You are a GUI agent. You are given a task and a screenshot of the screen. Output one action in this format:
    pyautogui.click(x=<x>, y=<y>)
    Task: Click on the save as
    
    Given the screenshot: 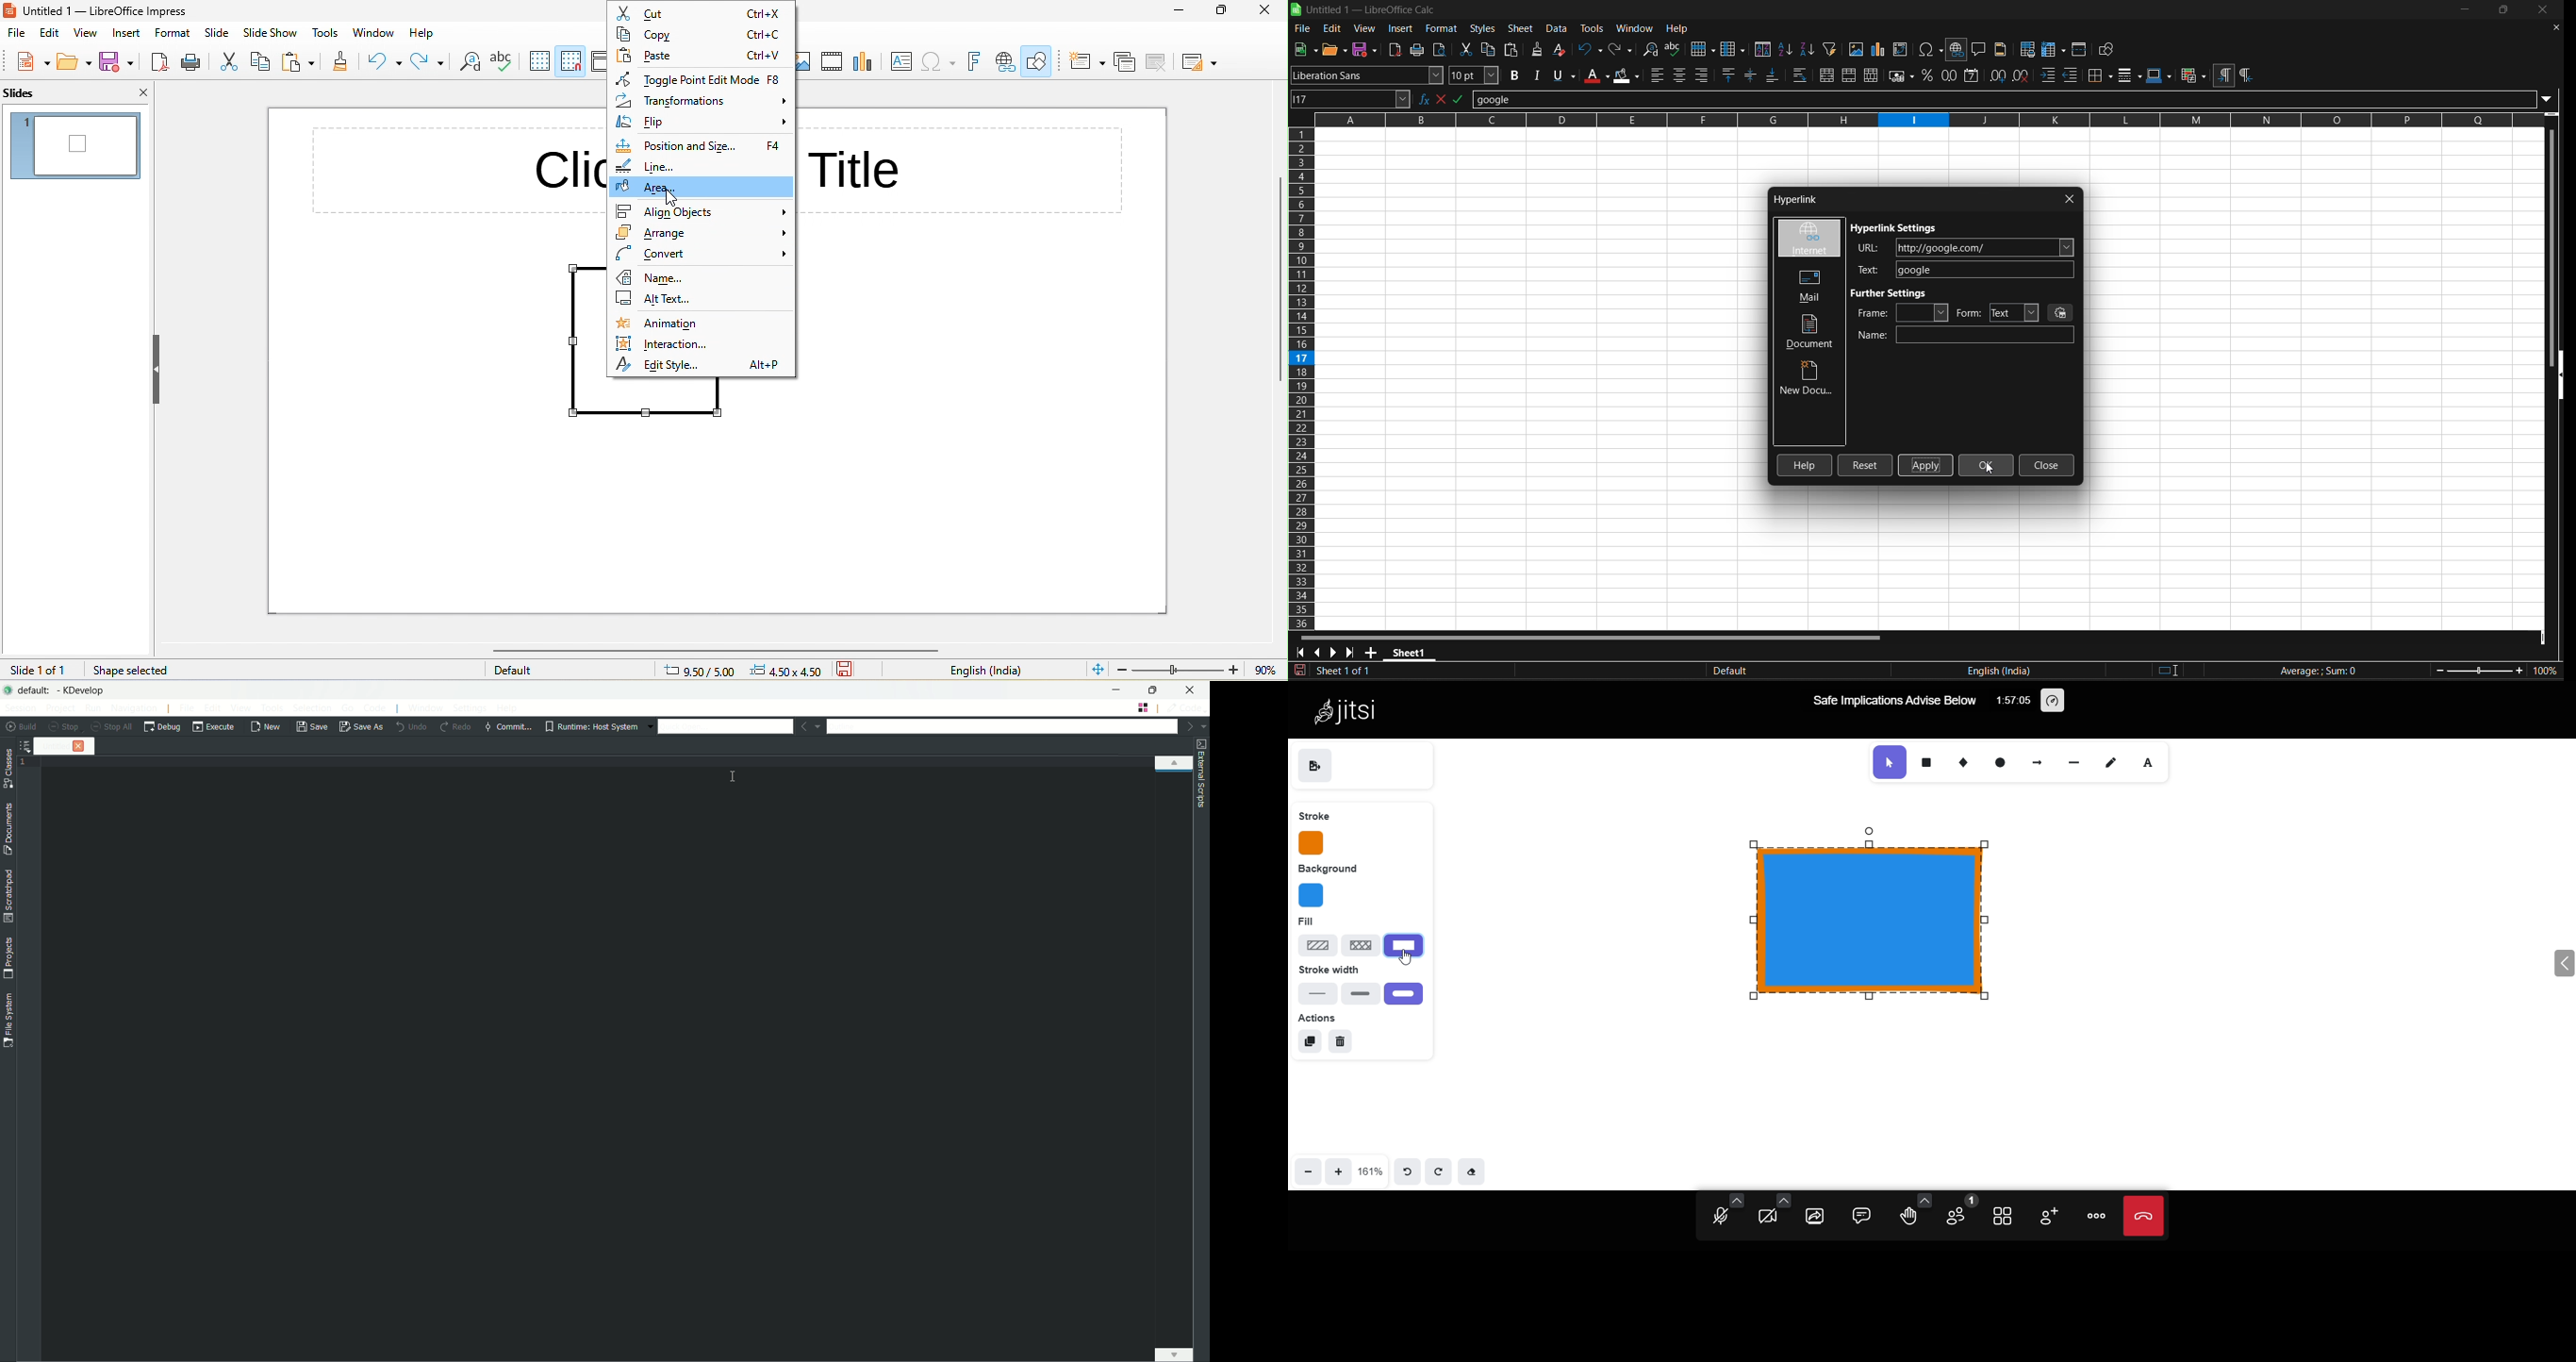 What is the action you would take?
    pyautogui.click(x=362, y=727)
    